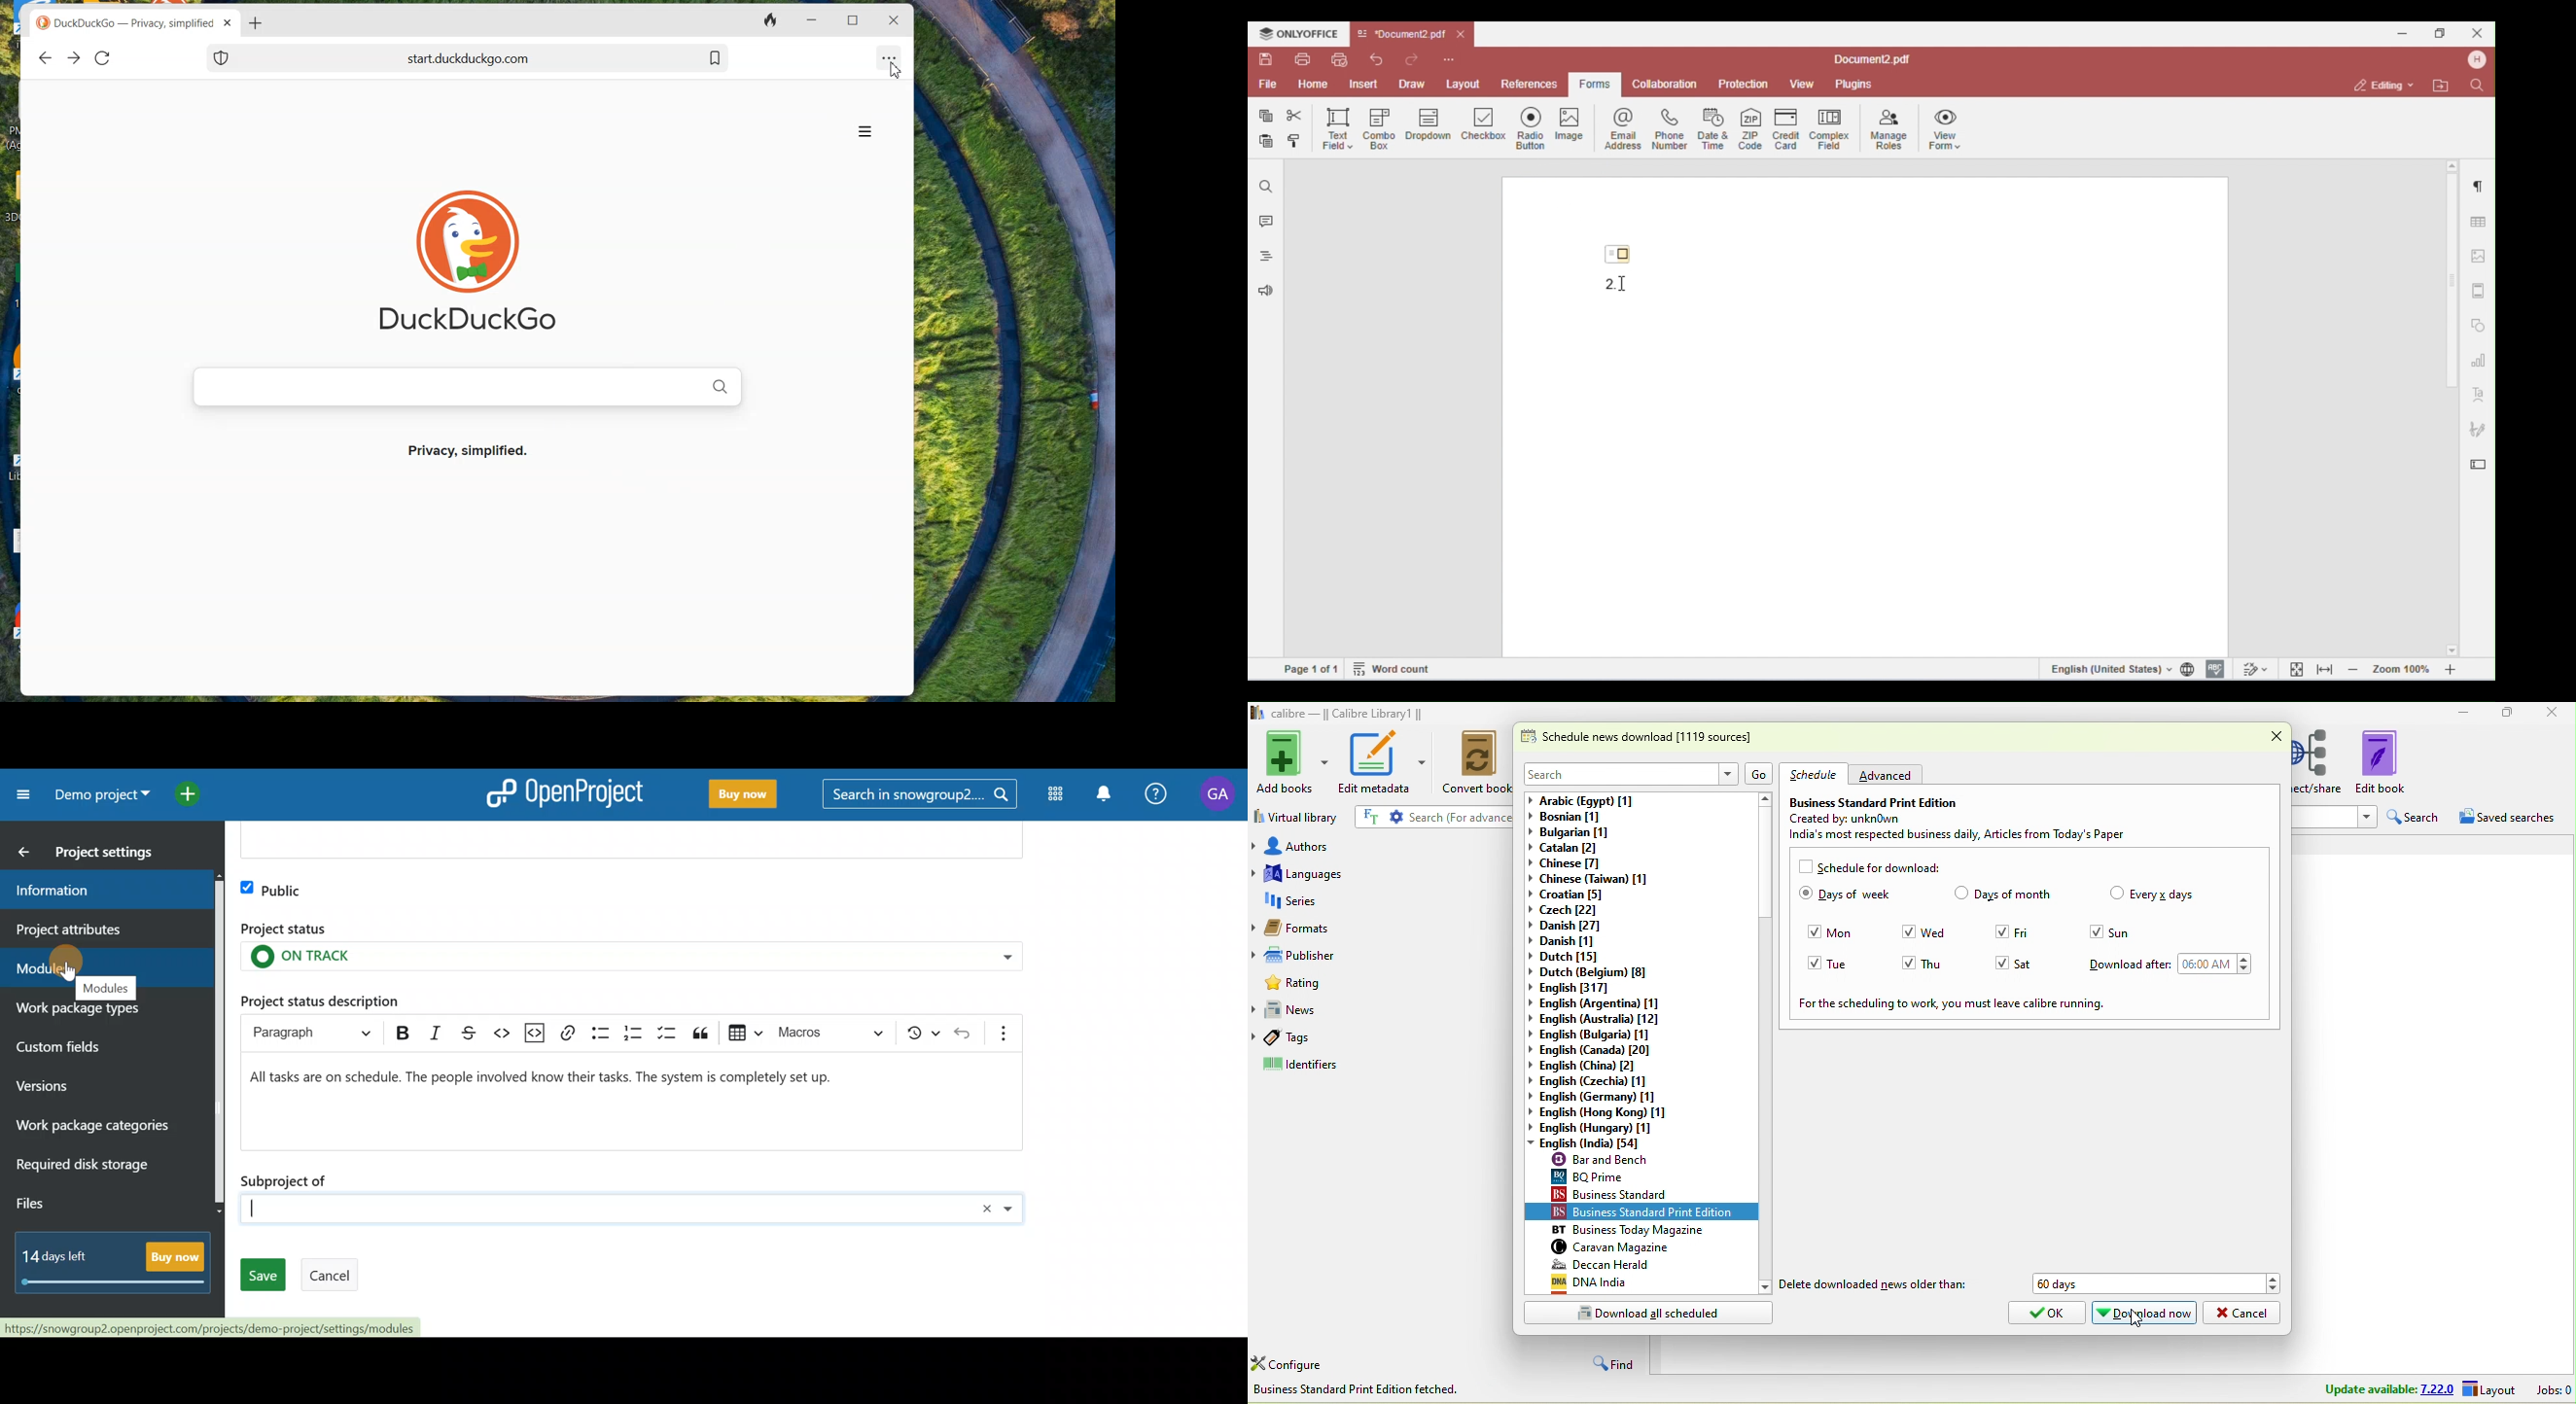  Describe the element at coordinates (2037, 963) in the screenshot. I see `sat` at that location.